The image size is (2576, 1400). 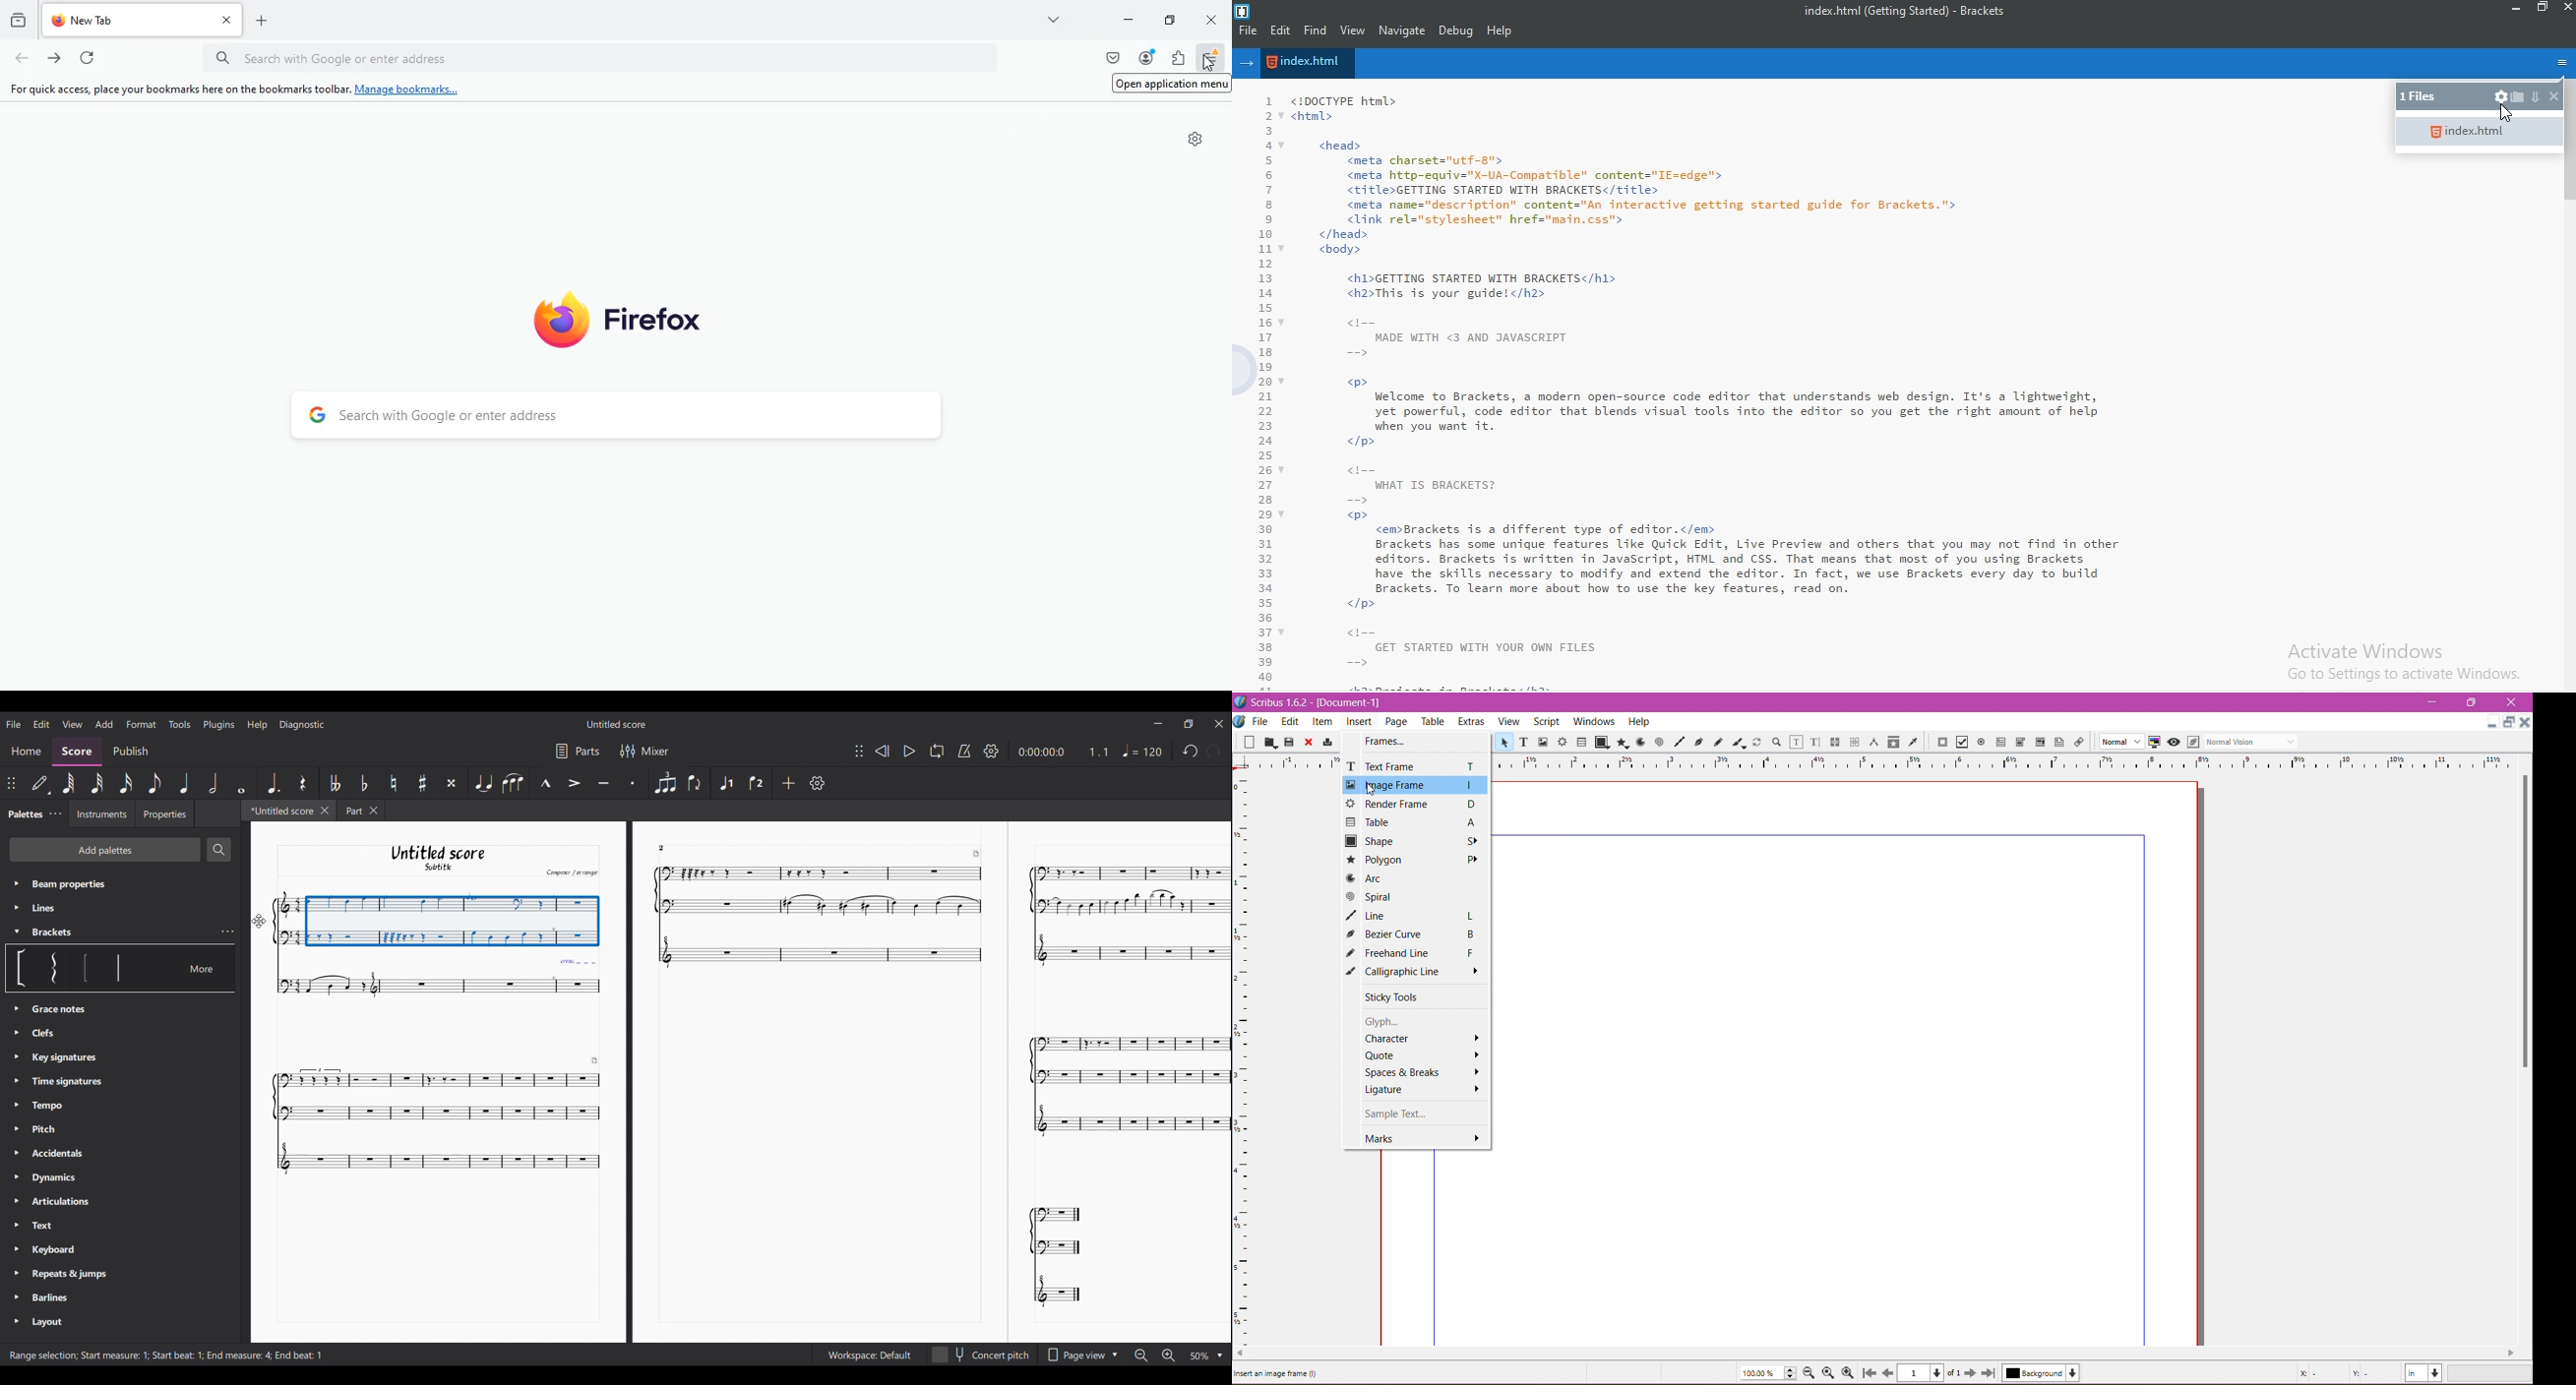 What do you see at coordinates (1399, 997) in the screenshot?
I see `Sticky Tools` at bounding box center [1399, 997].